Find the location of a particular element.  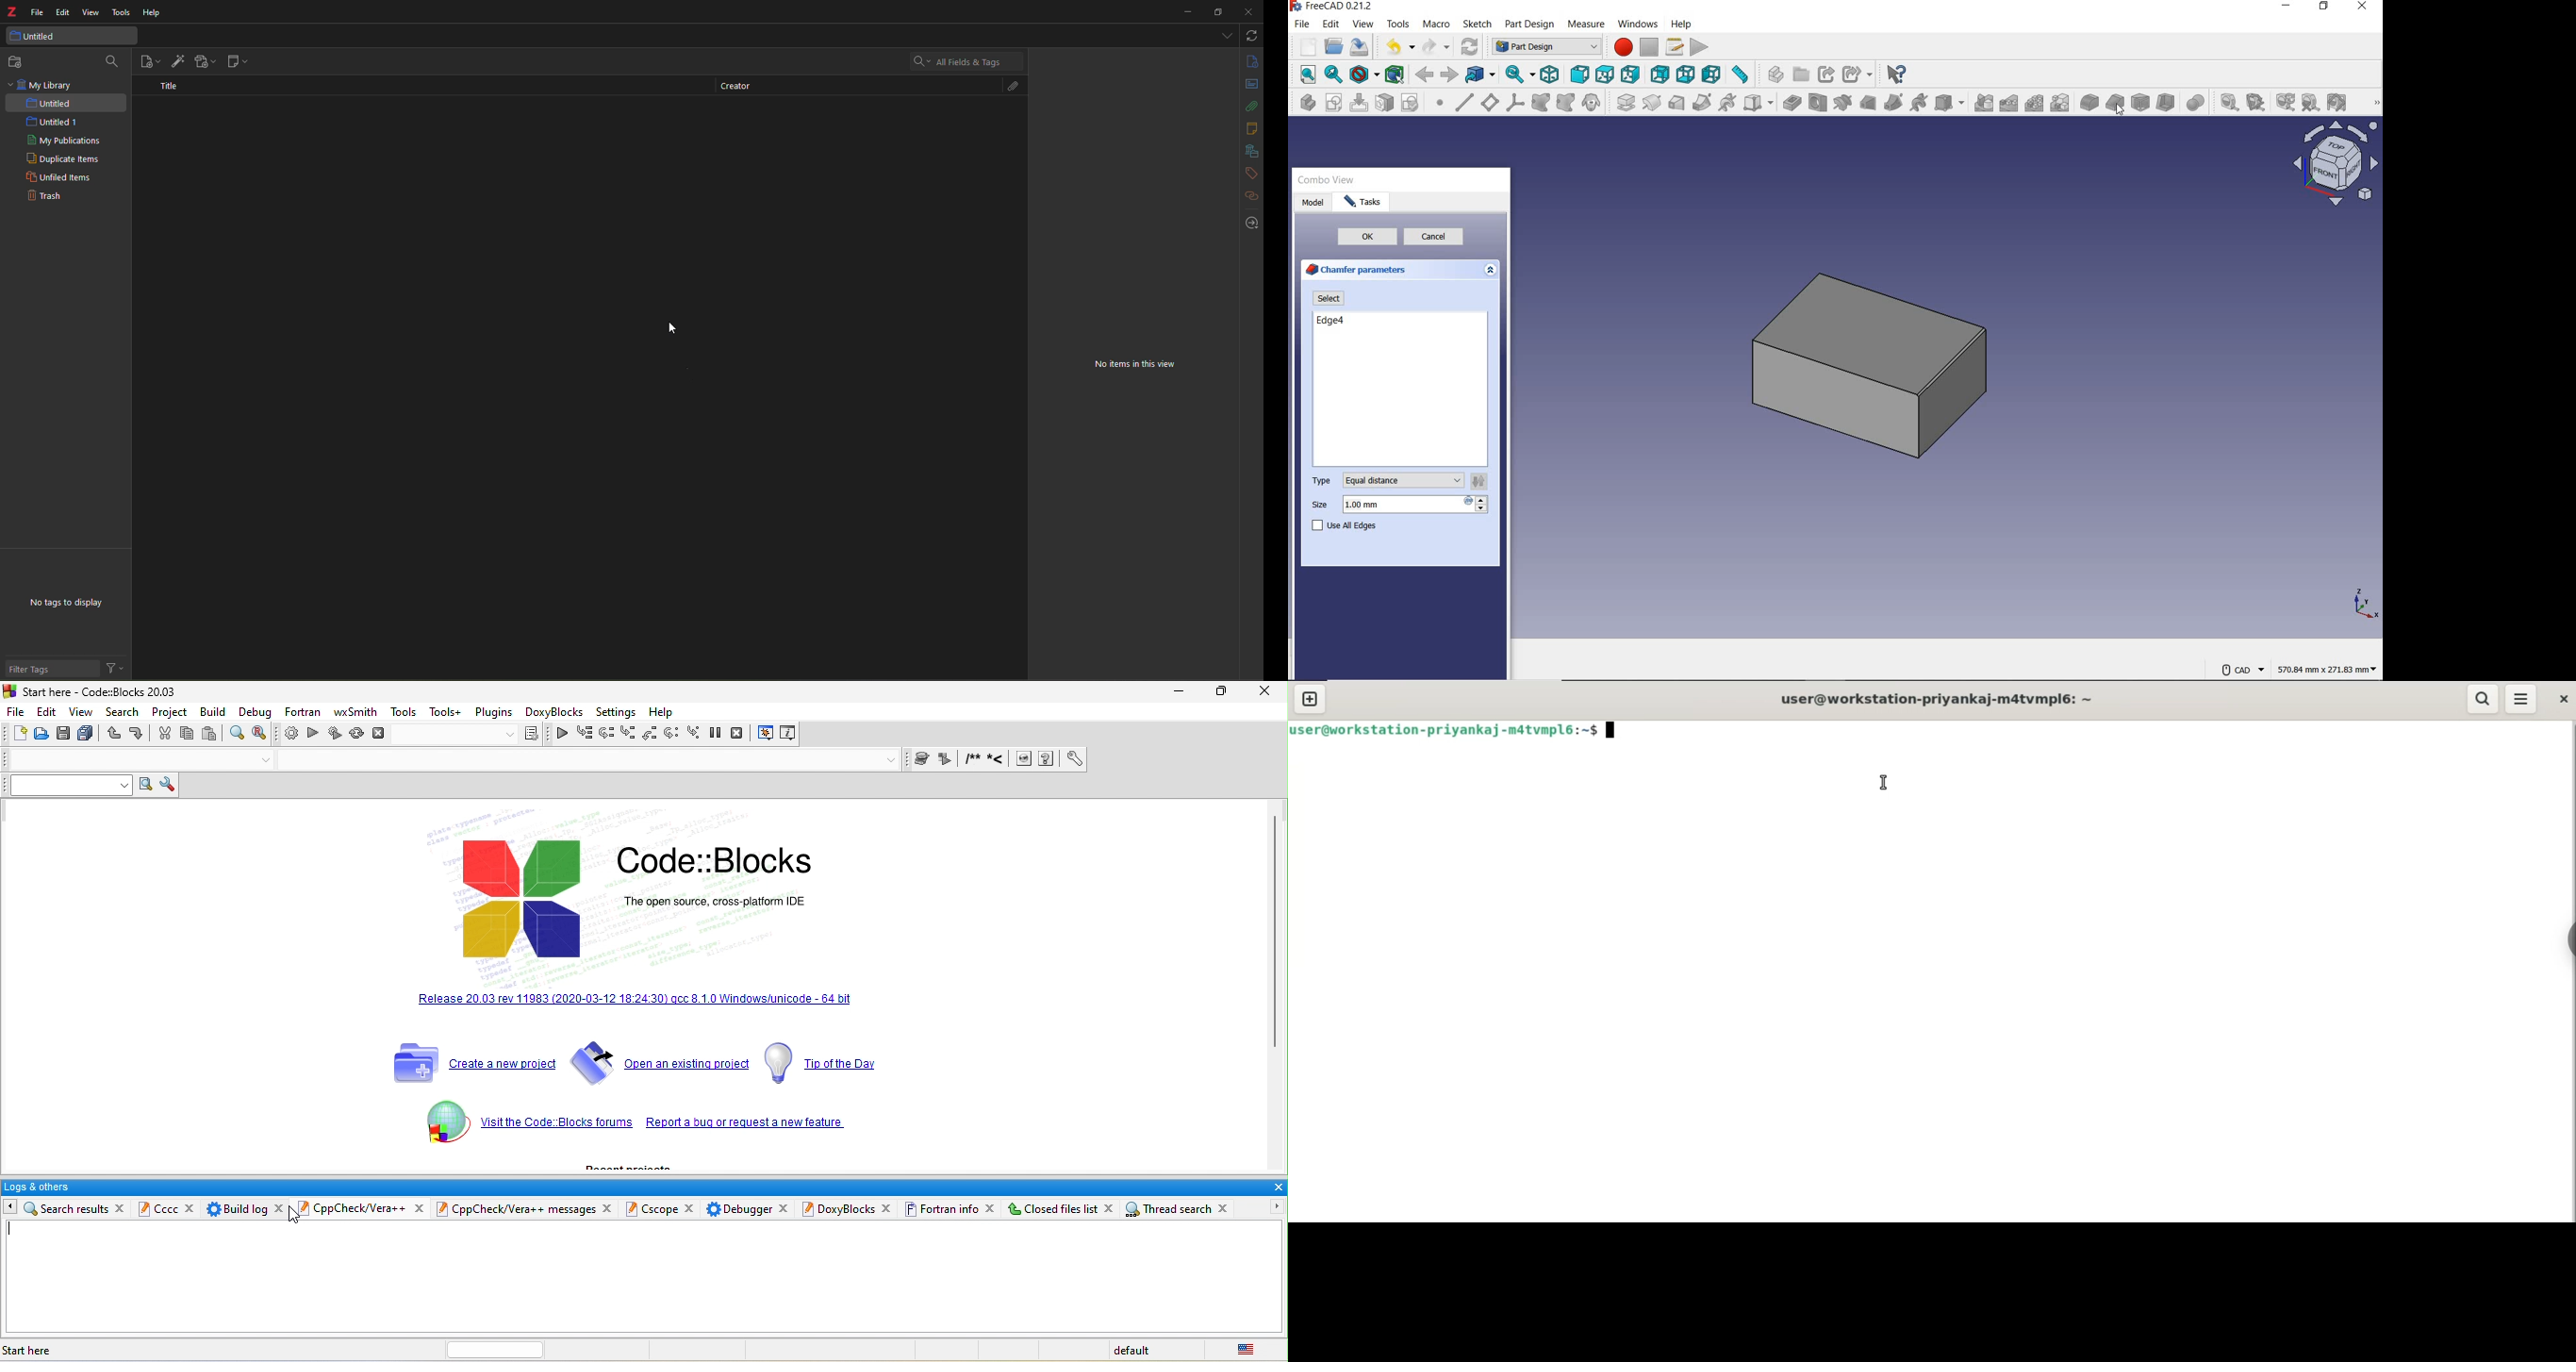

actions is located at coordinates (115, 668).